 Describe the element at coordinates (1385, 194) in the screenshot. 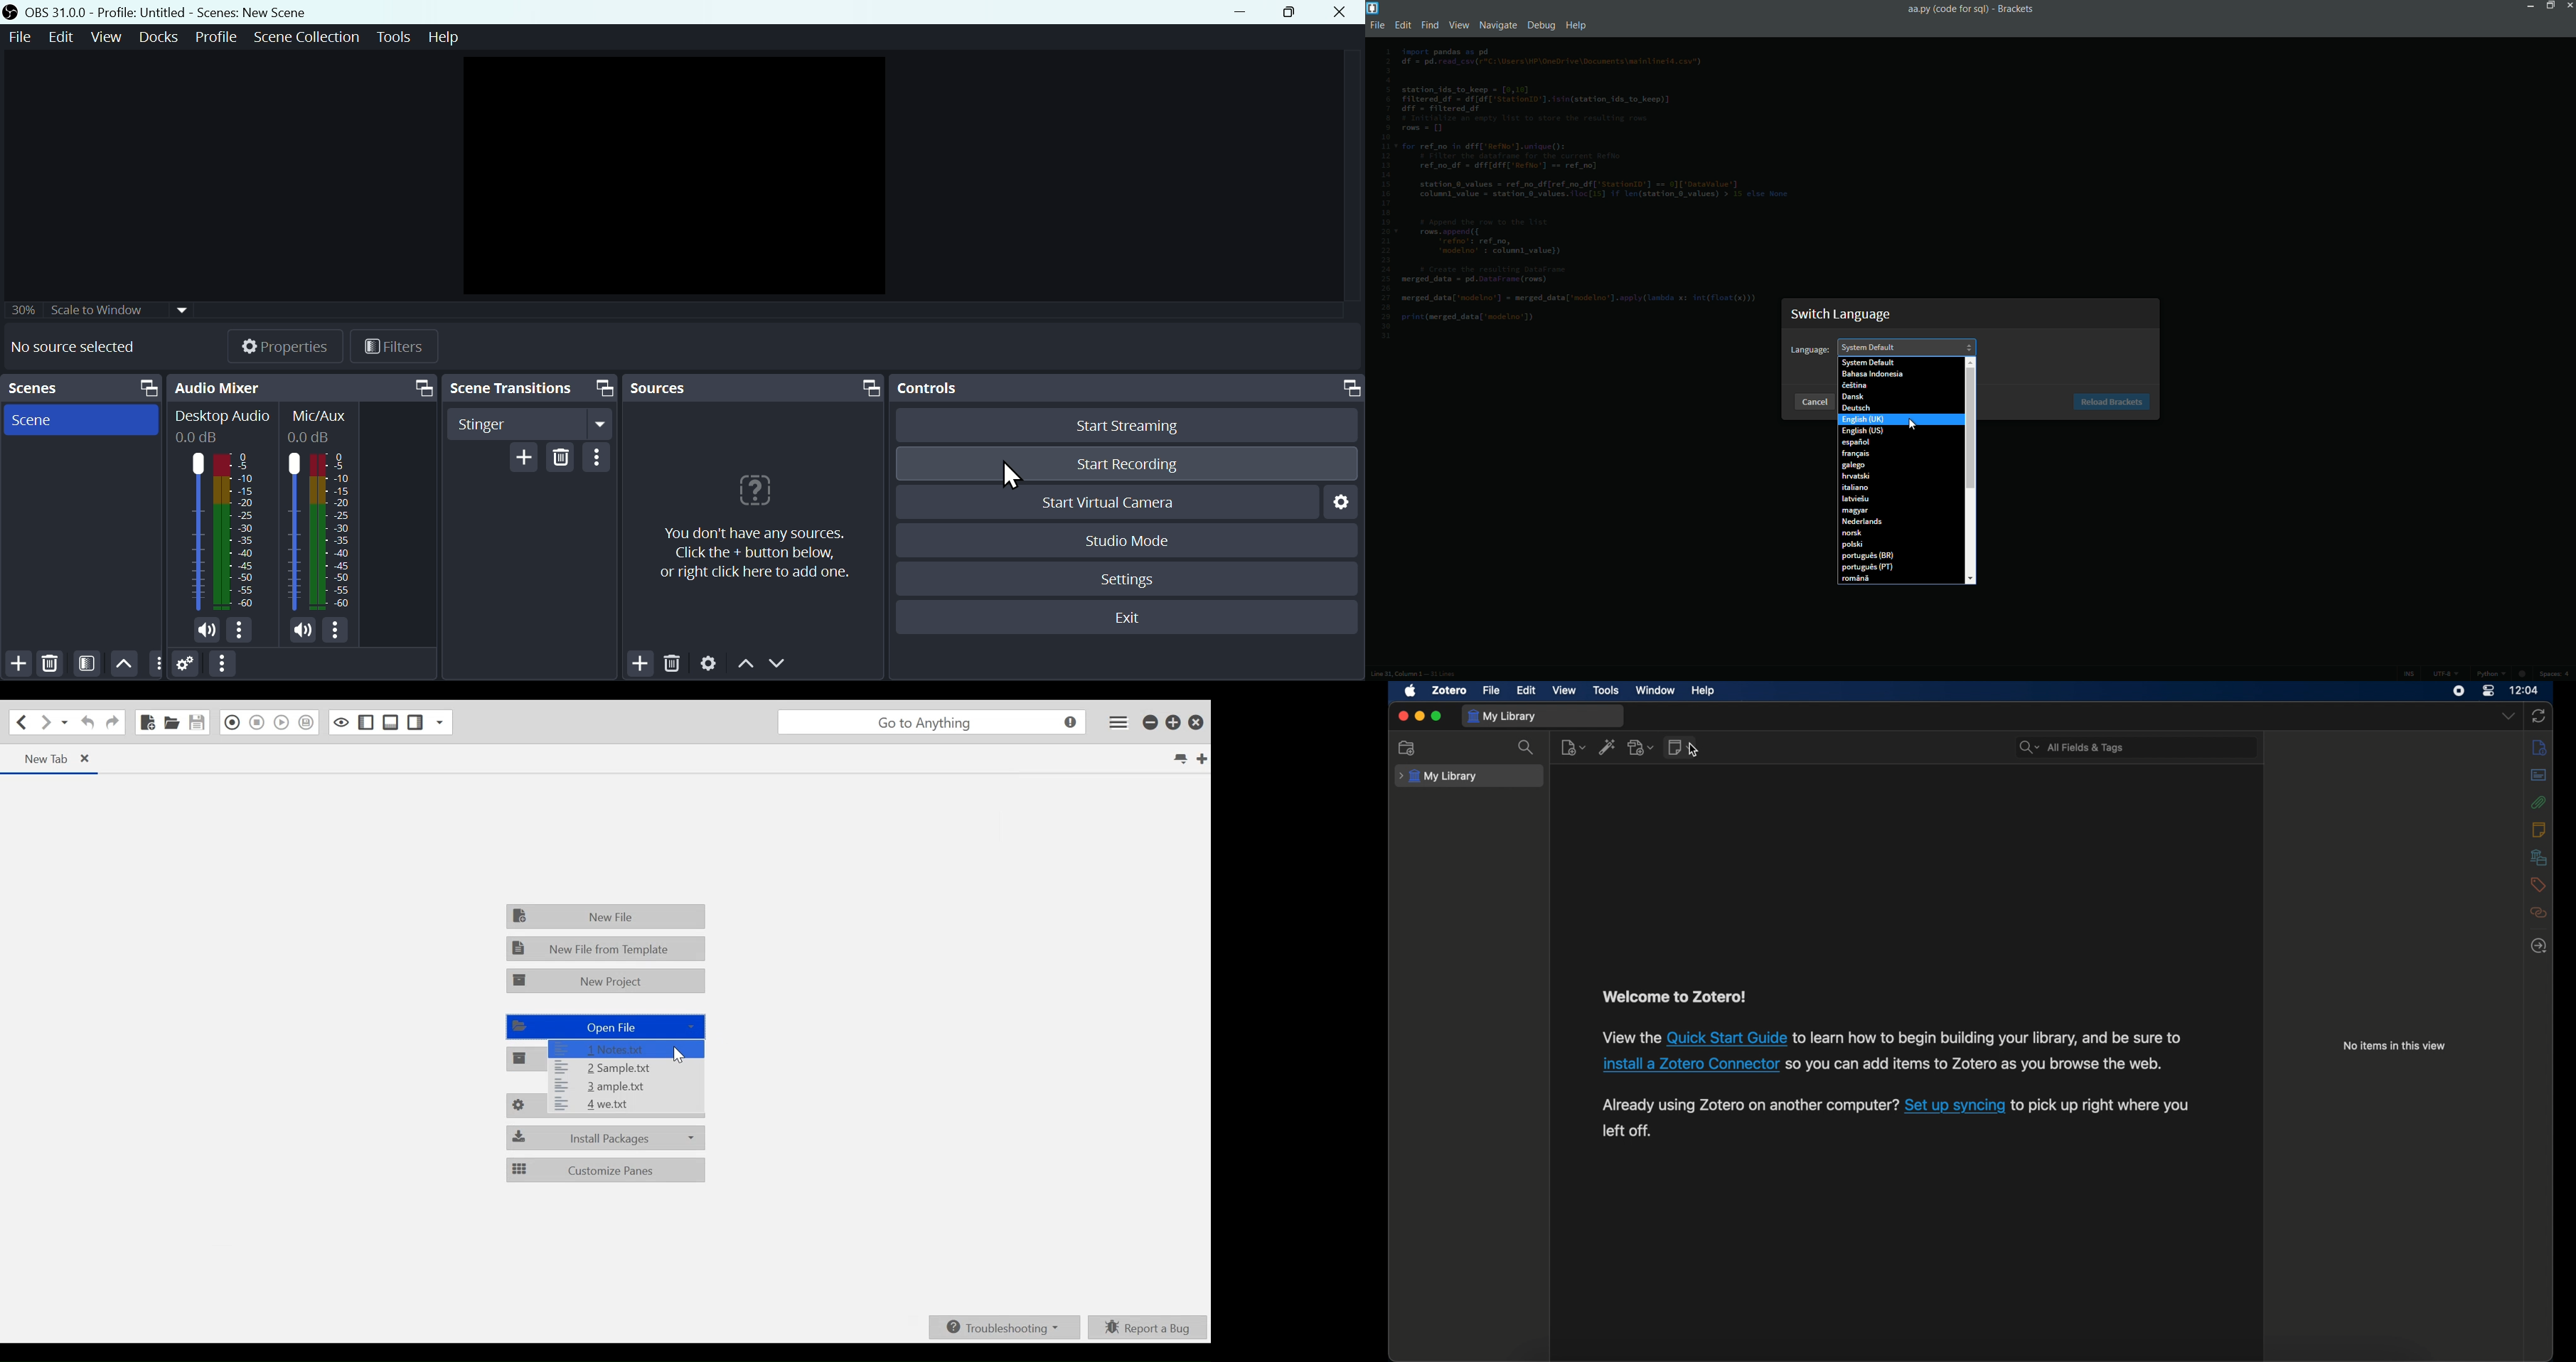

I see `line numbers` at that location.